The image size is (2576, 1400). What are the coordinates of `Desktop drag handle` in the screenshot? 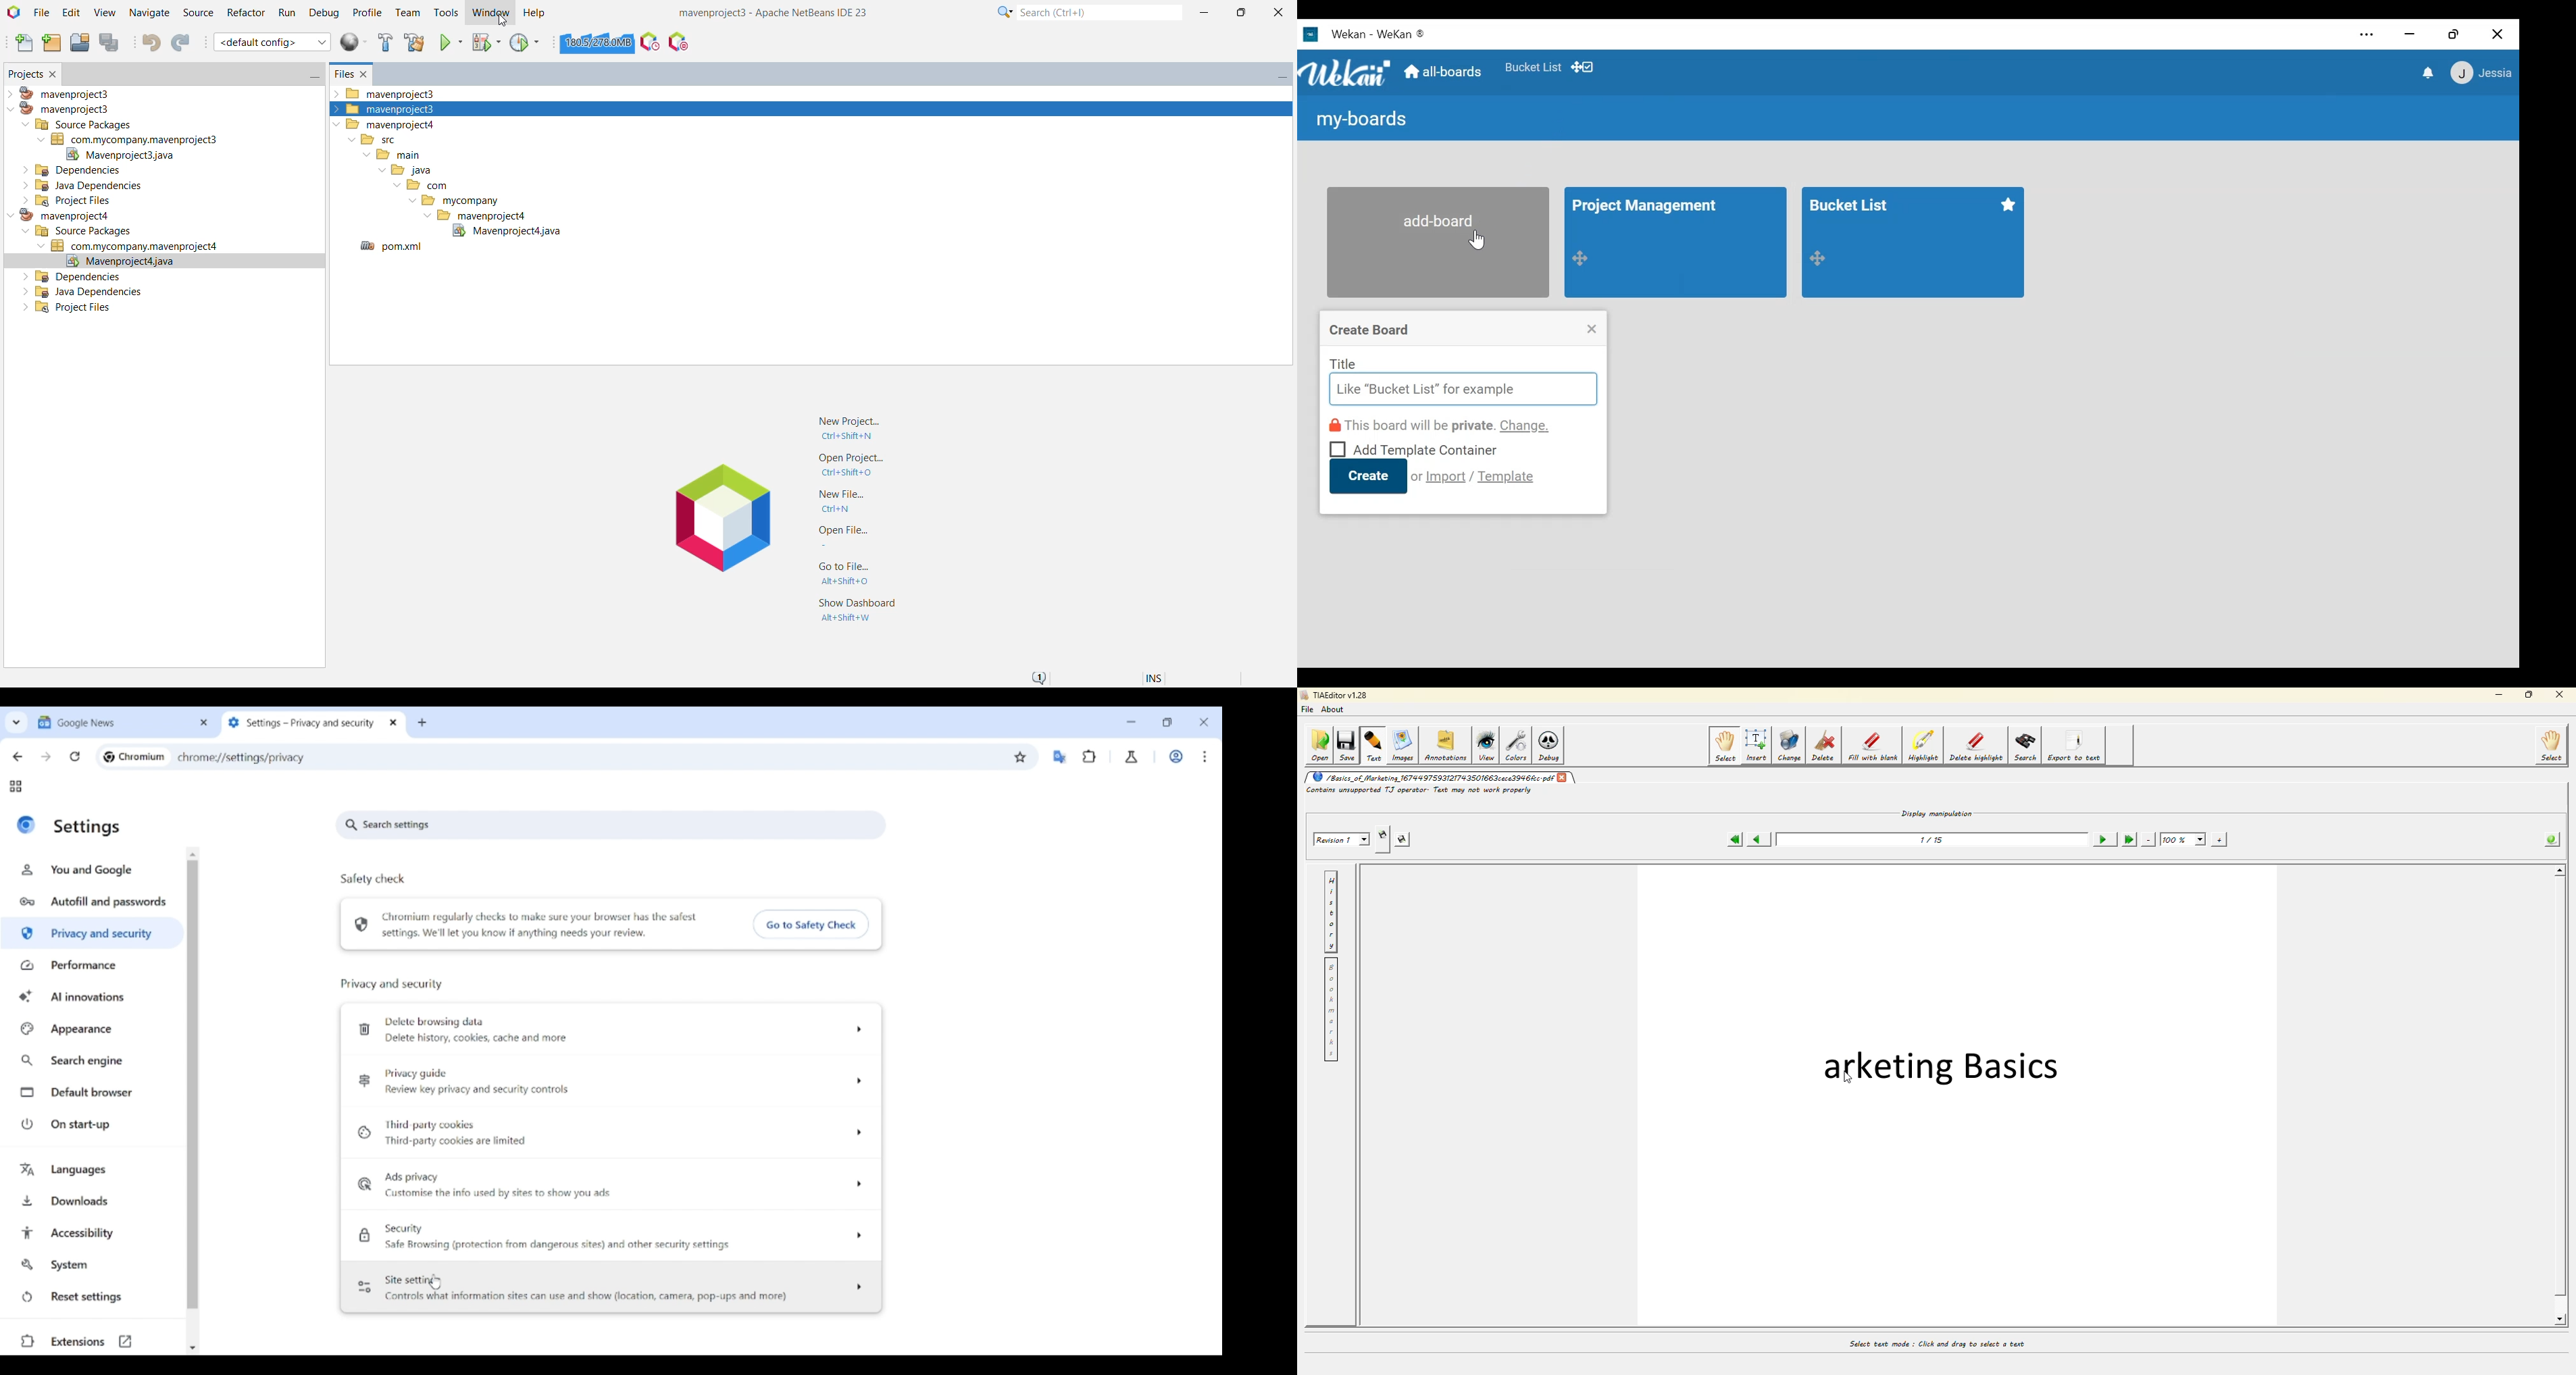 It's located at (1582, 257).